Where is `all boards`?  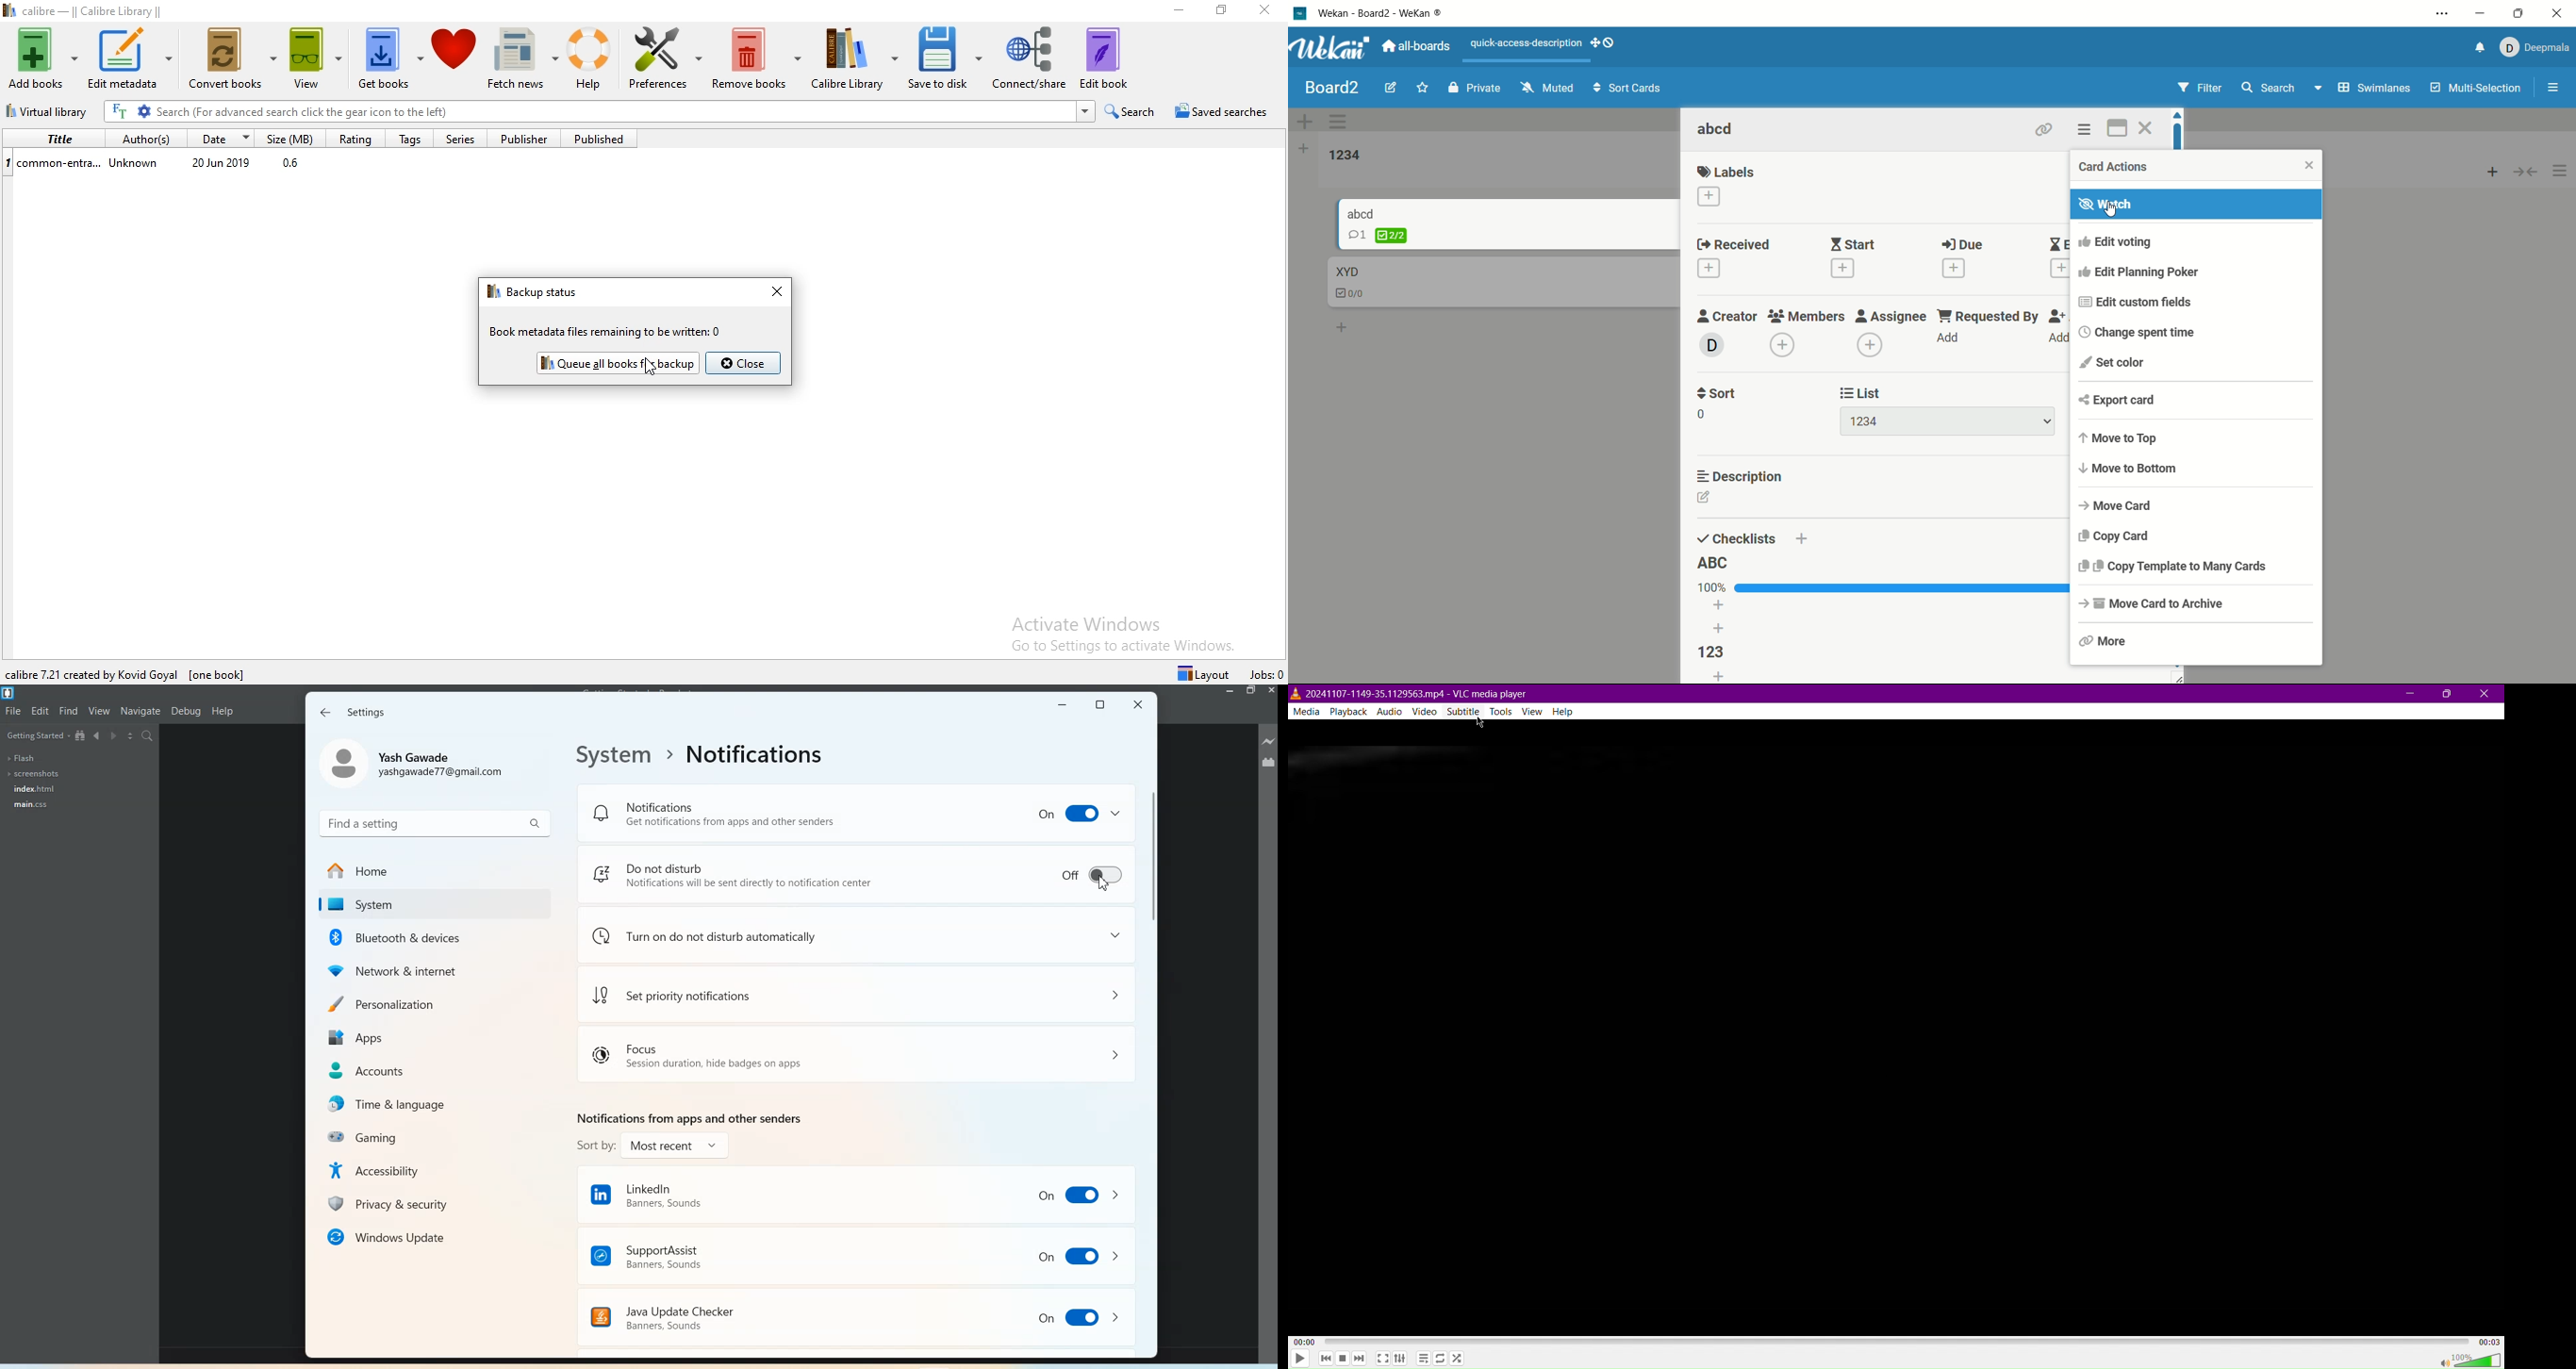
all boards is located at coordinates (1421, 48).